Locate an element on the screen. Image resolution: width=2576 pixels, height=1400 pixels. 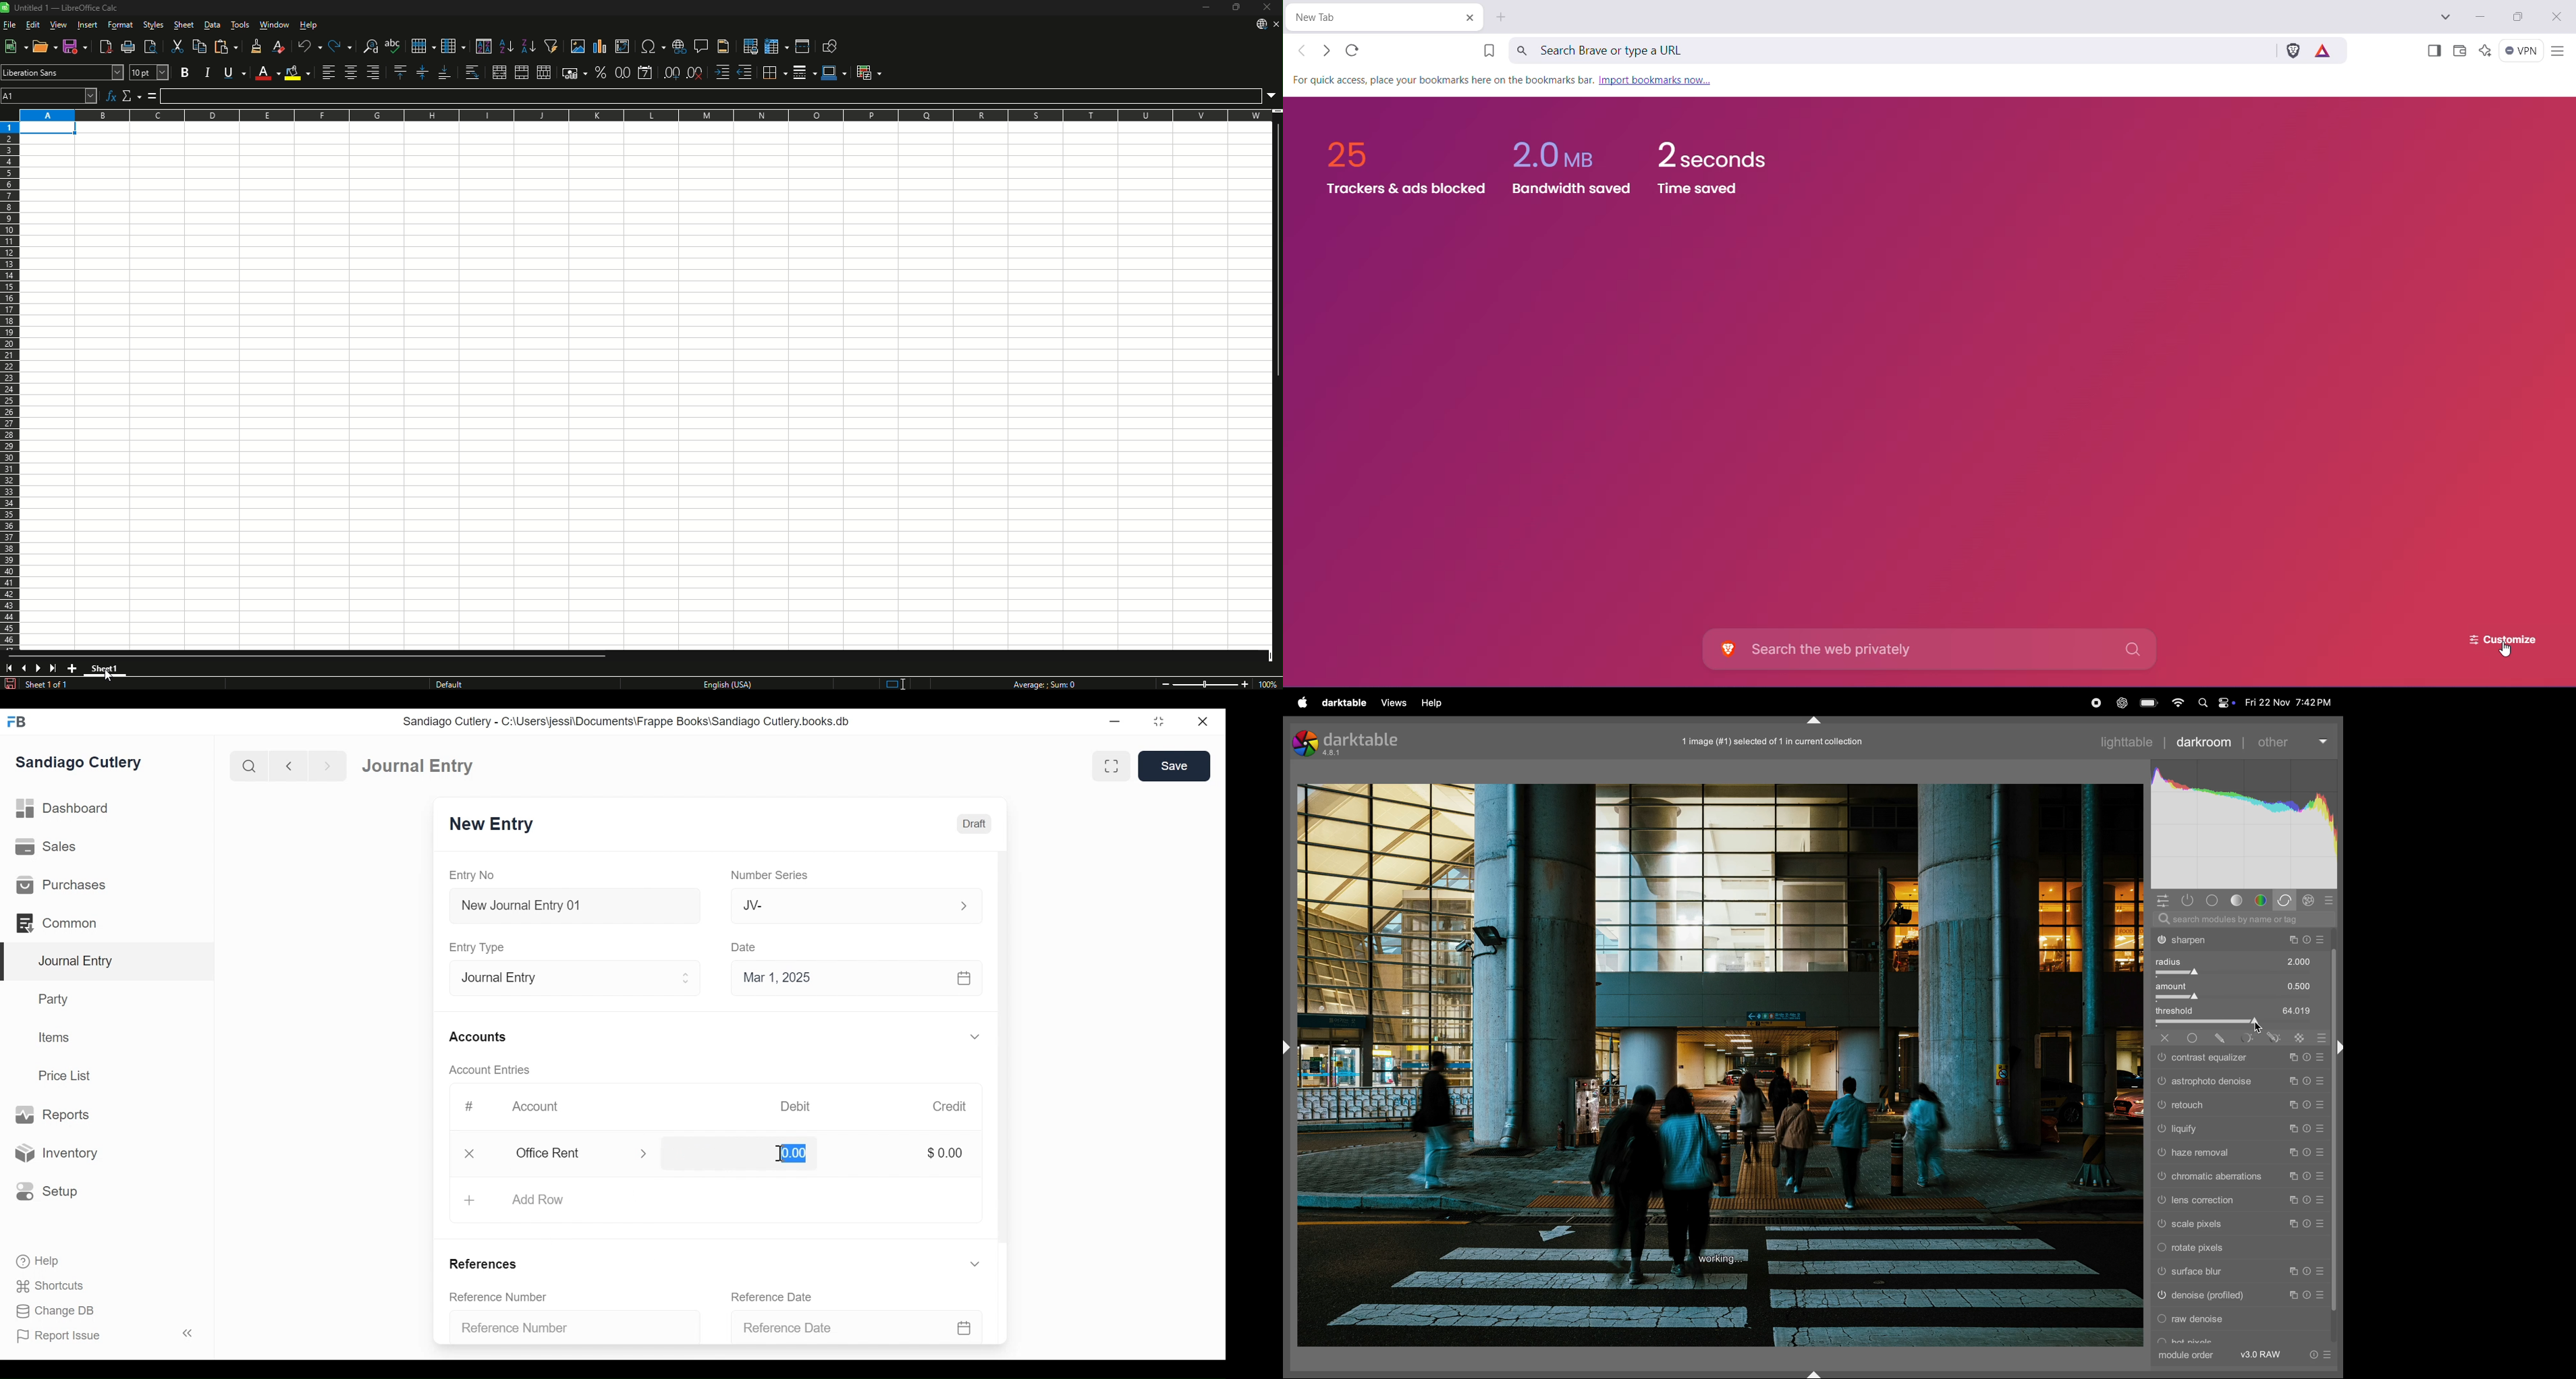
Align Right is located at coordinates (373, 72).